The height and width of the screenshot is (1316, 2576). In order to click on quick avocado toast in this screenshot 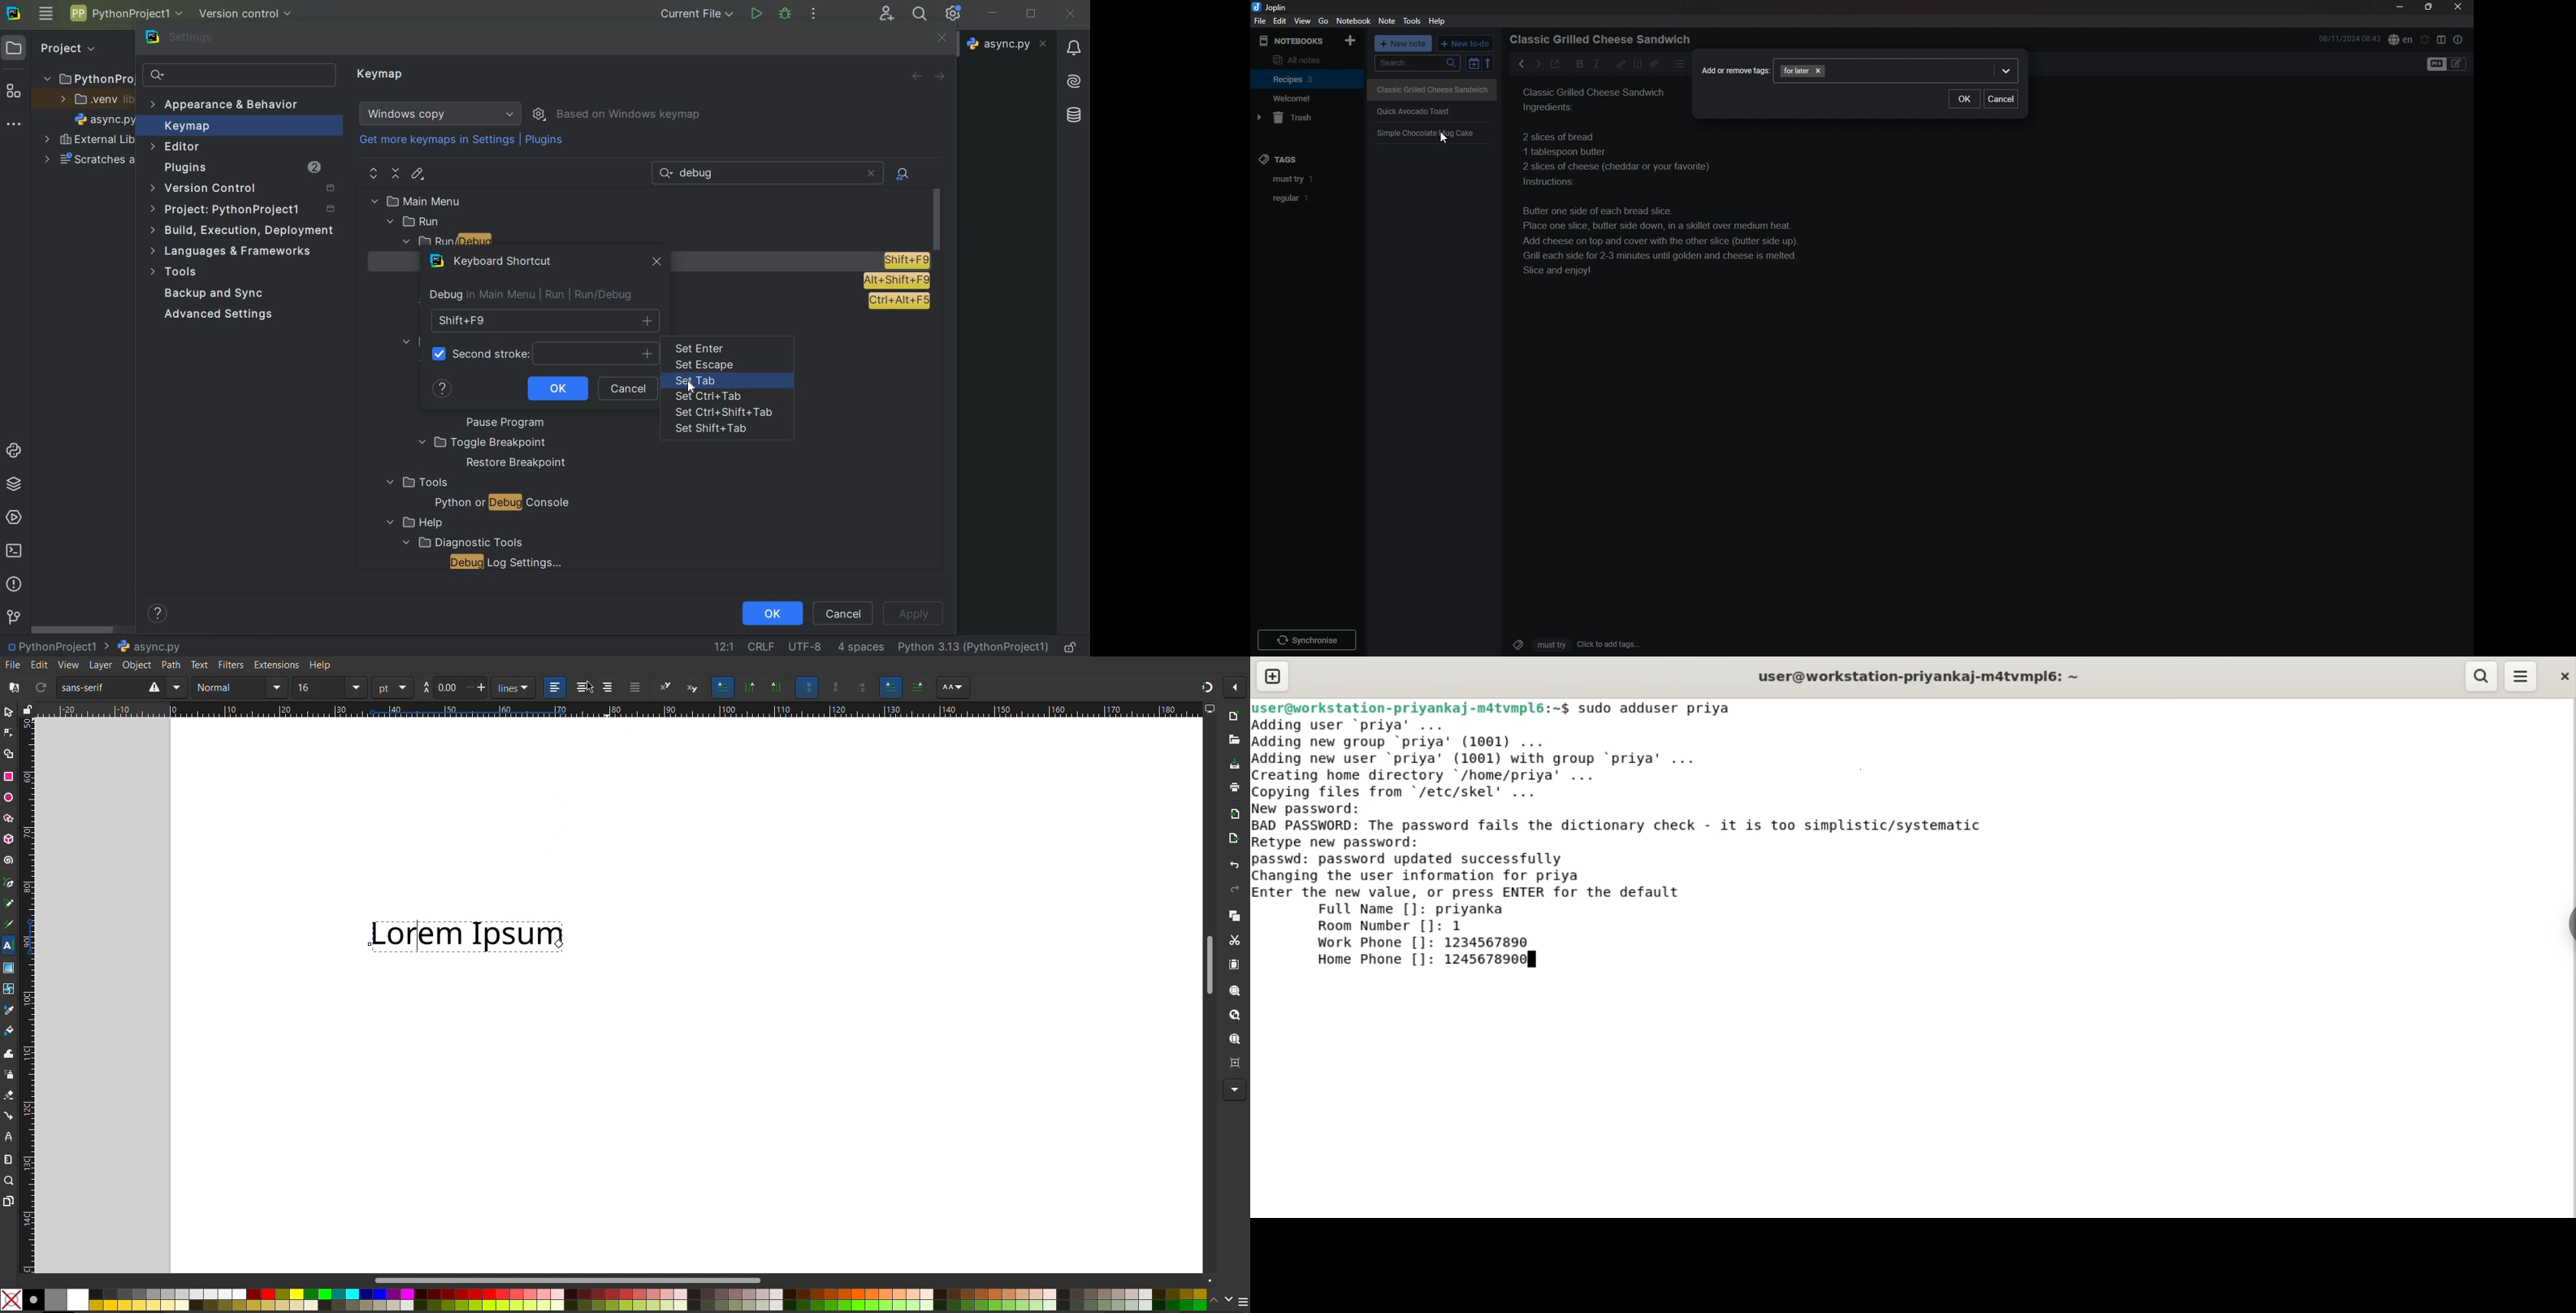, I will do `click(1420, 108)`.